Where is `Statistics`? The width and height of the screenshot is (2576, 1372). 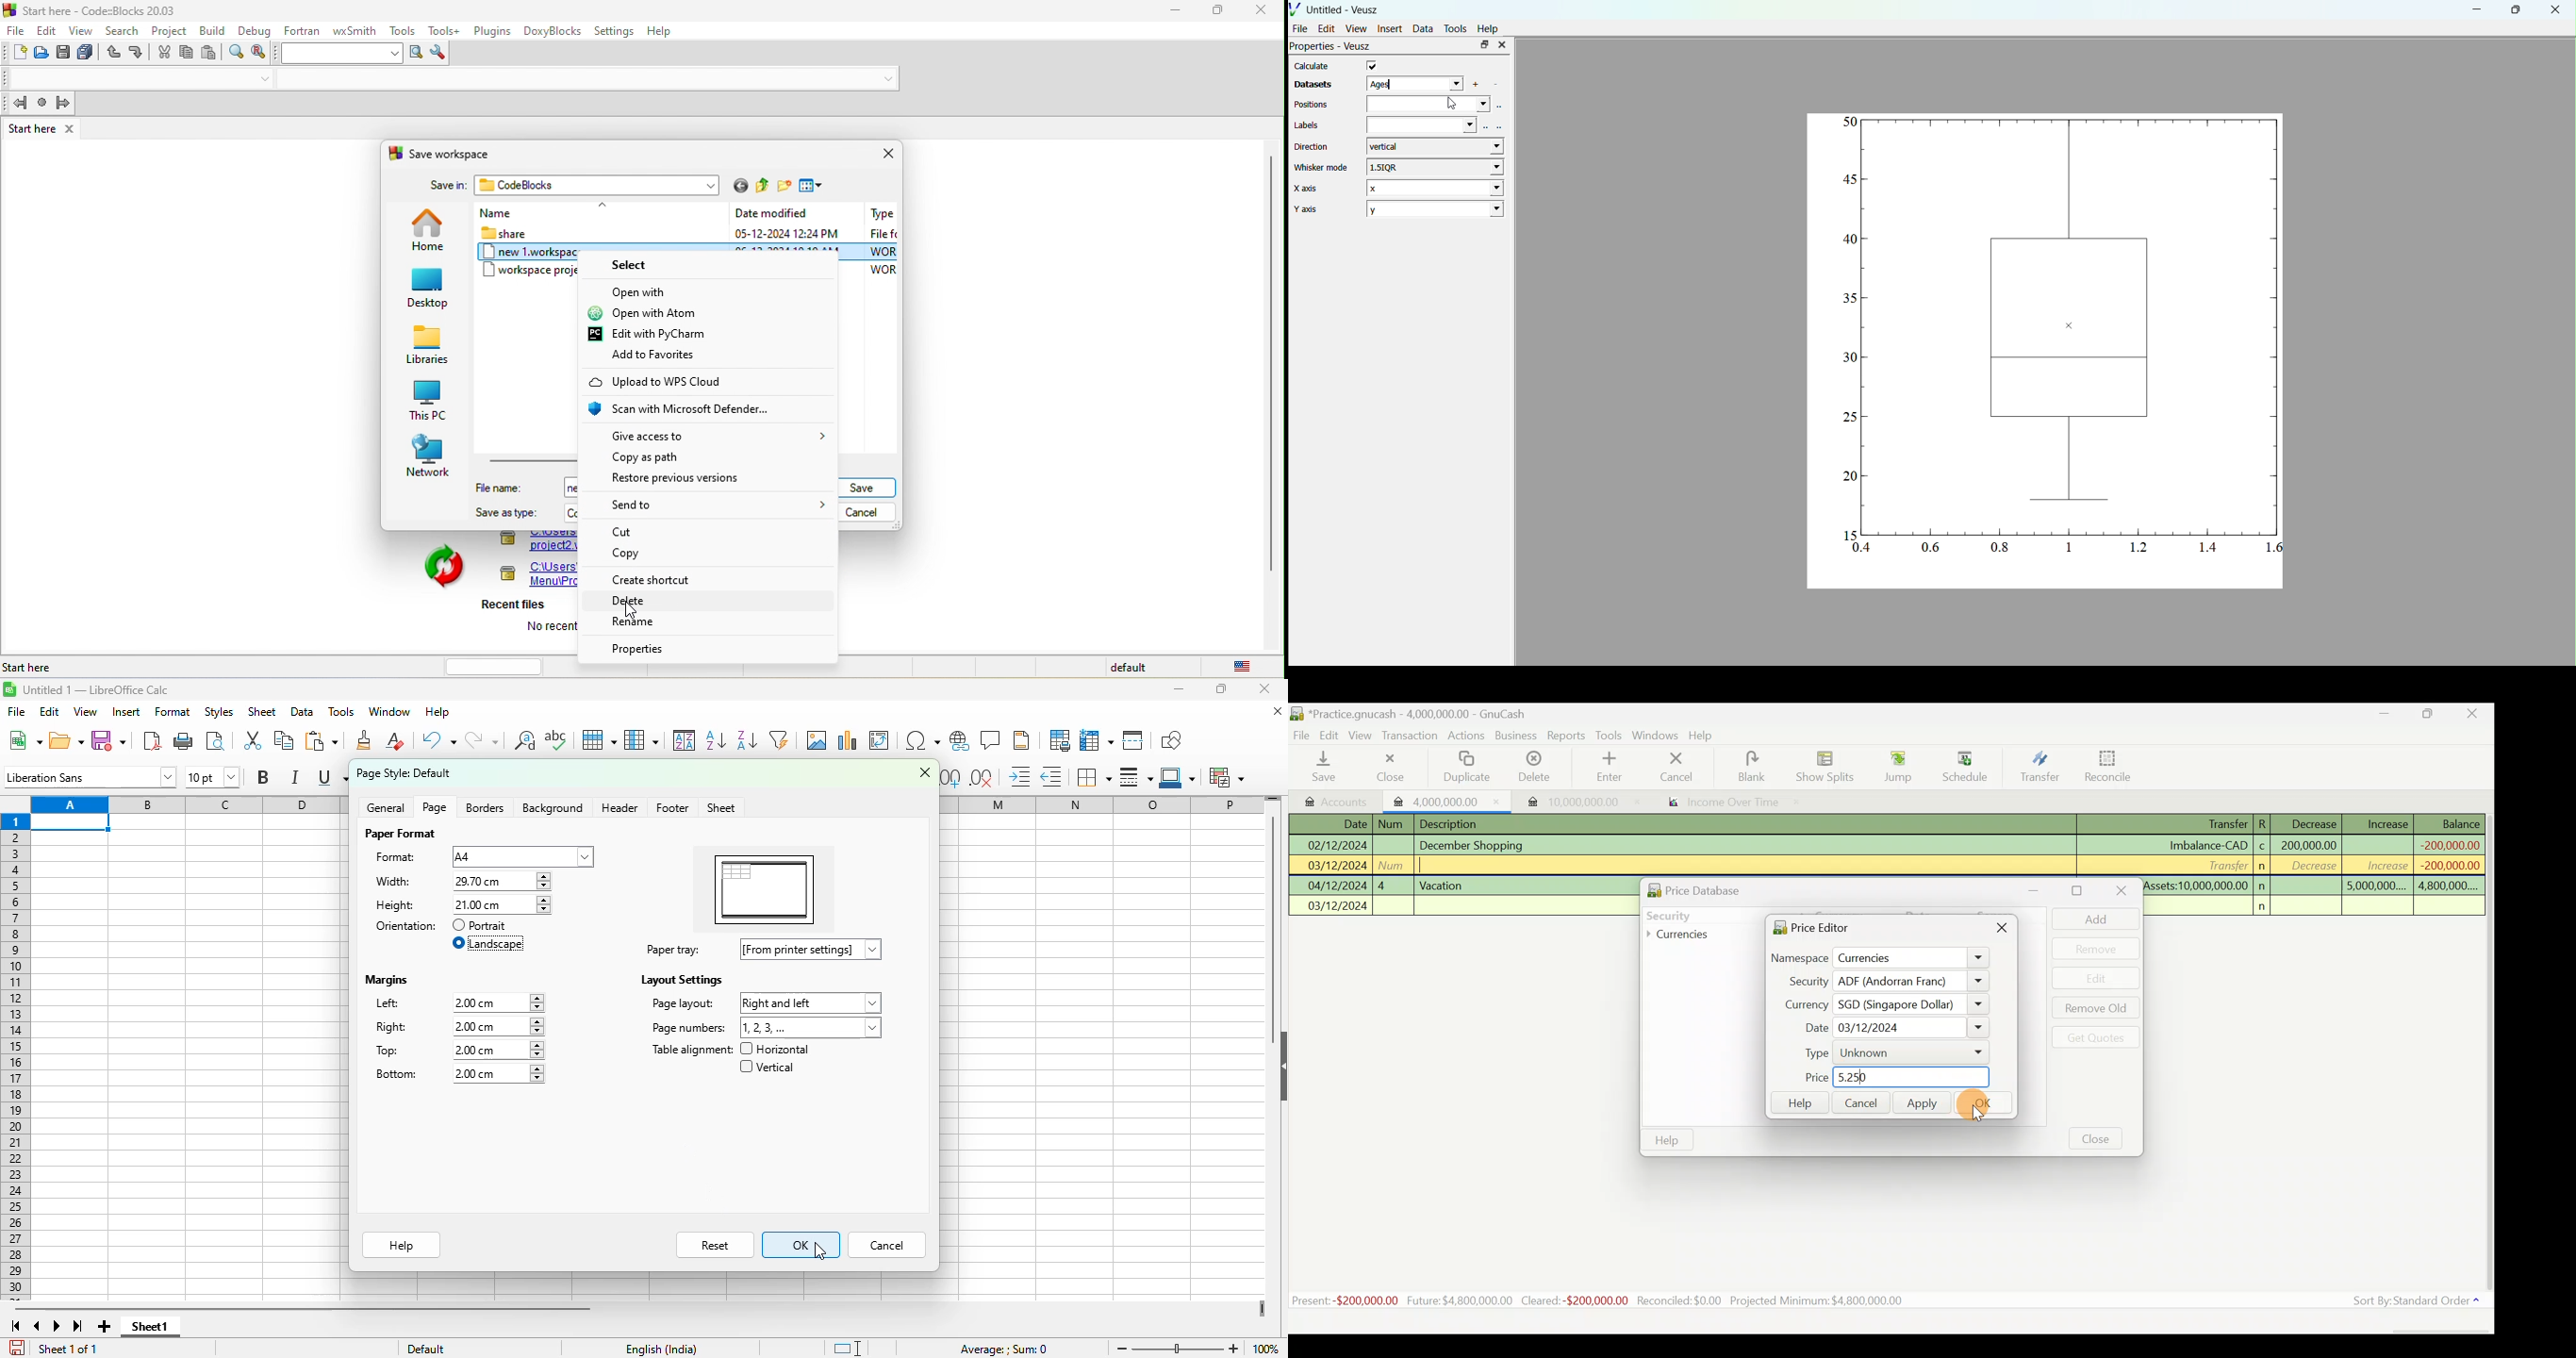 Statistics is located at coordinates (1619, 1301).